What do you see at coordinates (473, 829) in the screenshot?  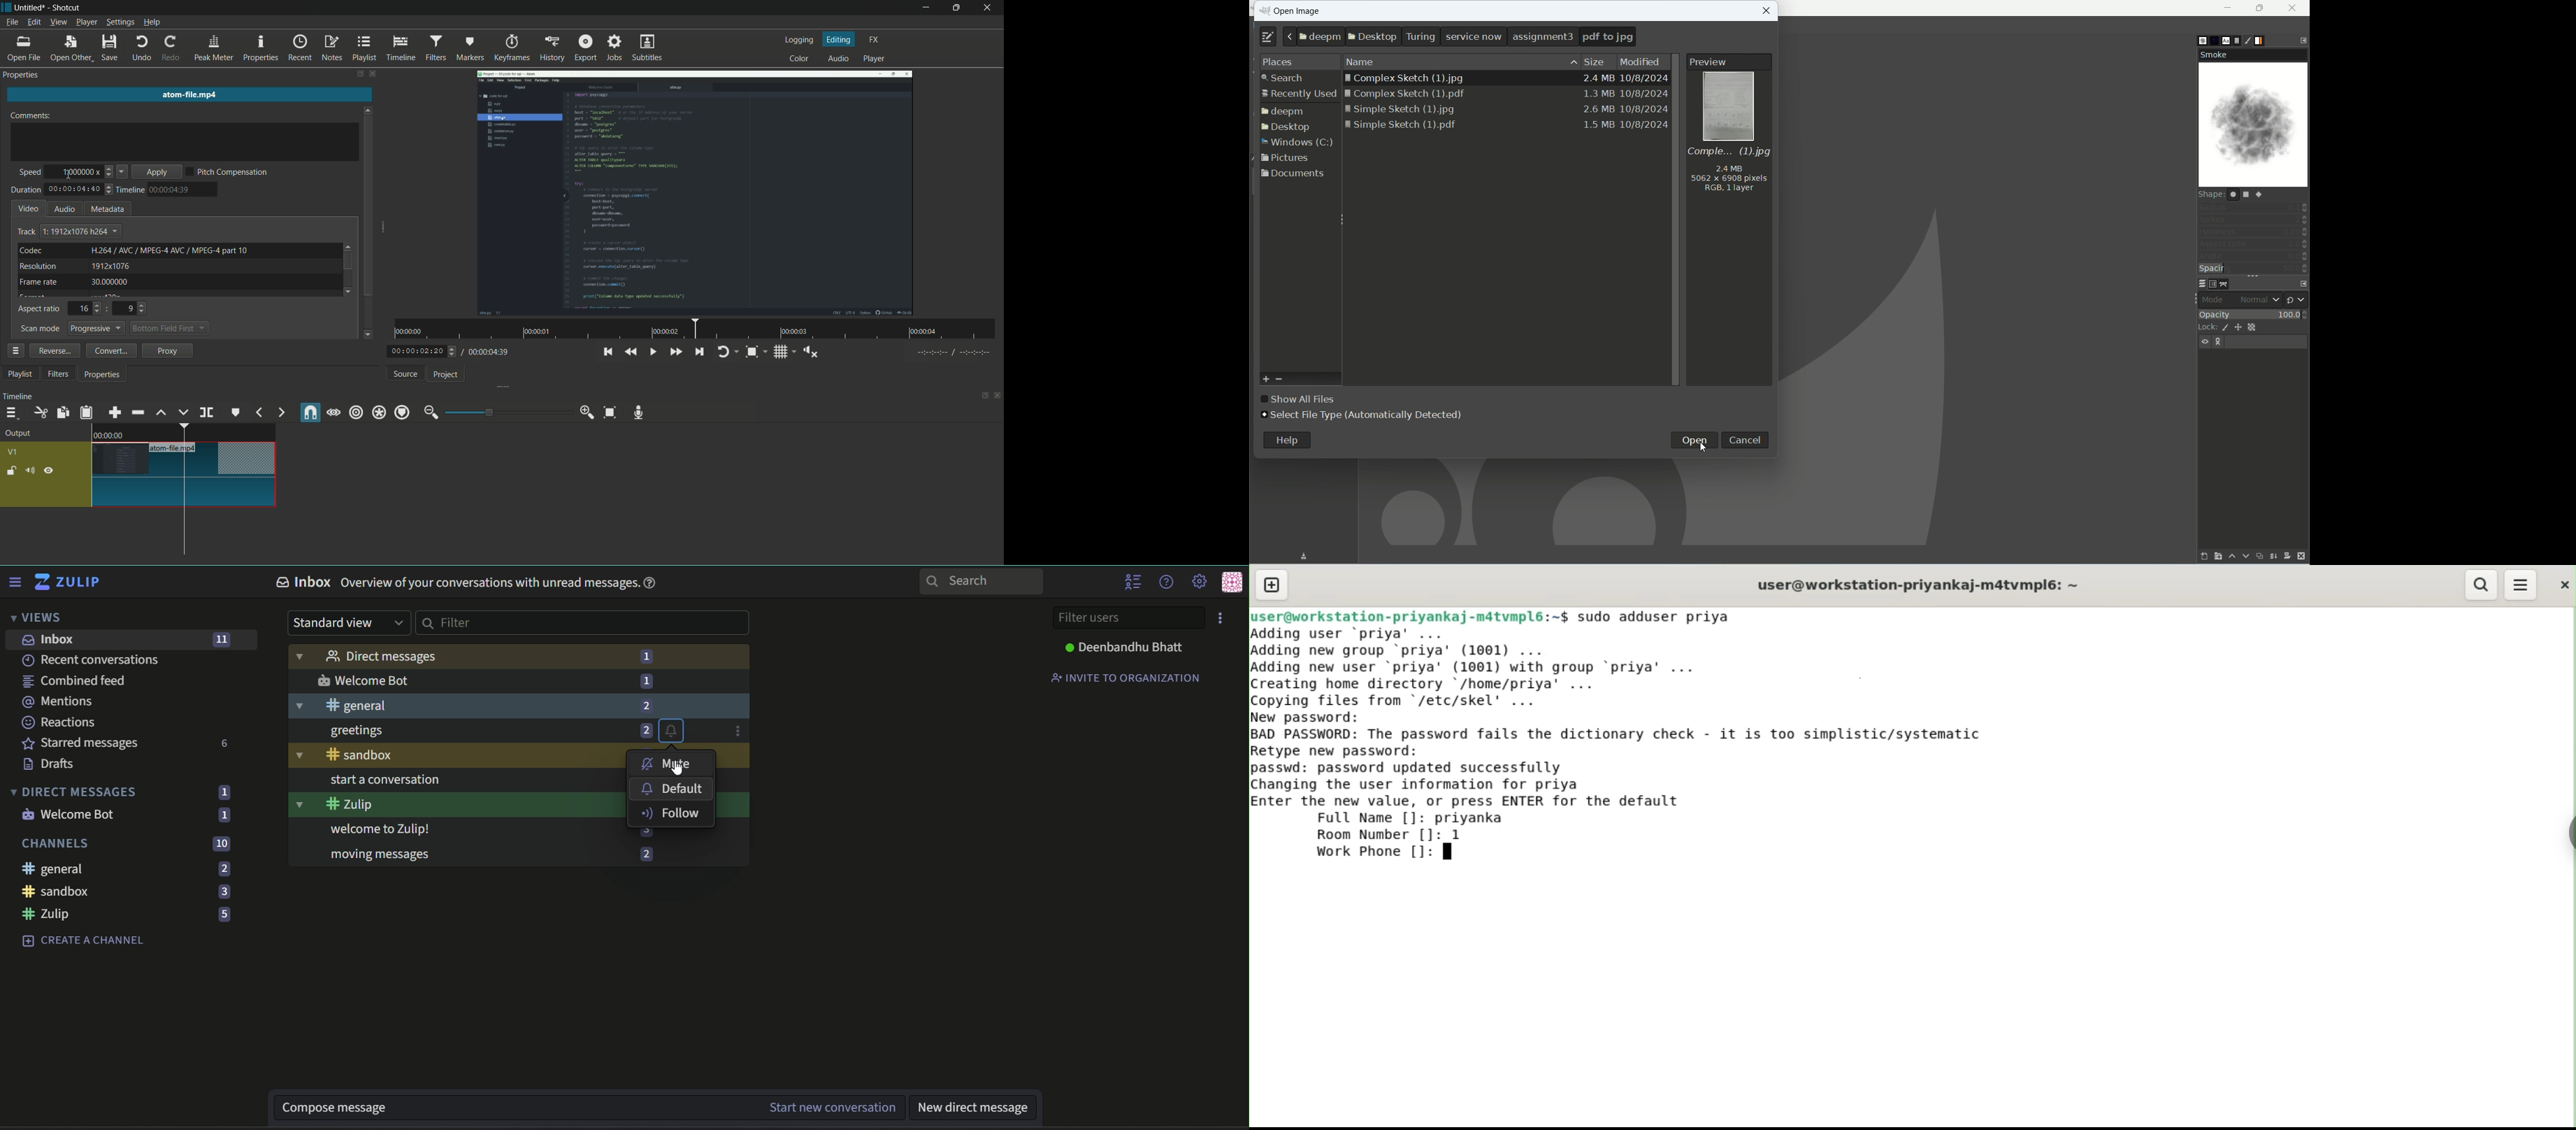 I see `welcome to Zulip!` at bounding box center [473, 829].